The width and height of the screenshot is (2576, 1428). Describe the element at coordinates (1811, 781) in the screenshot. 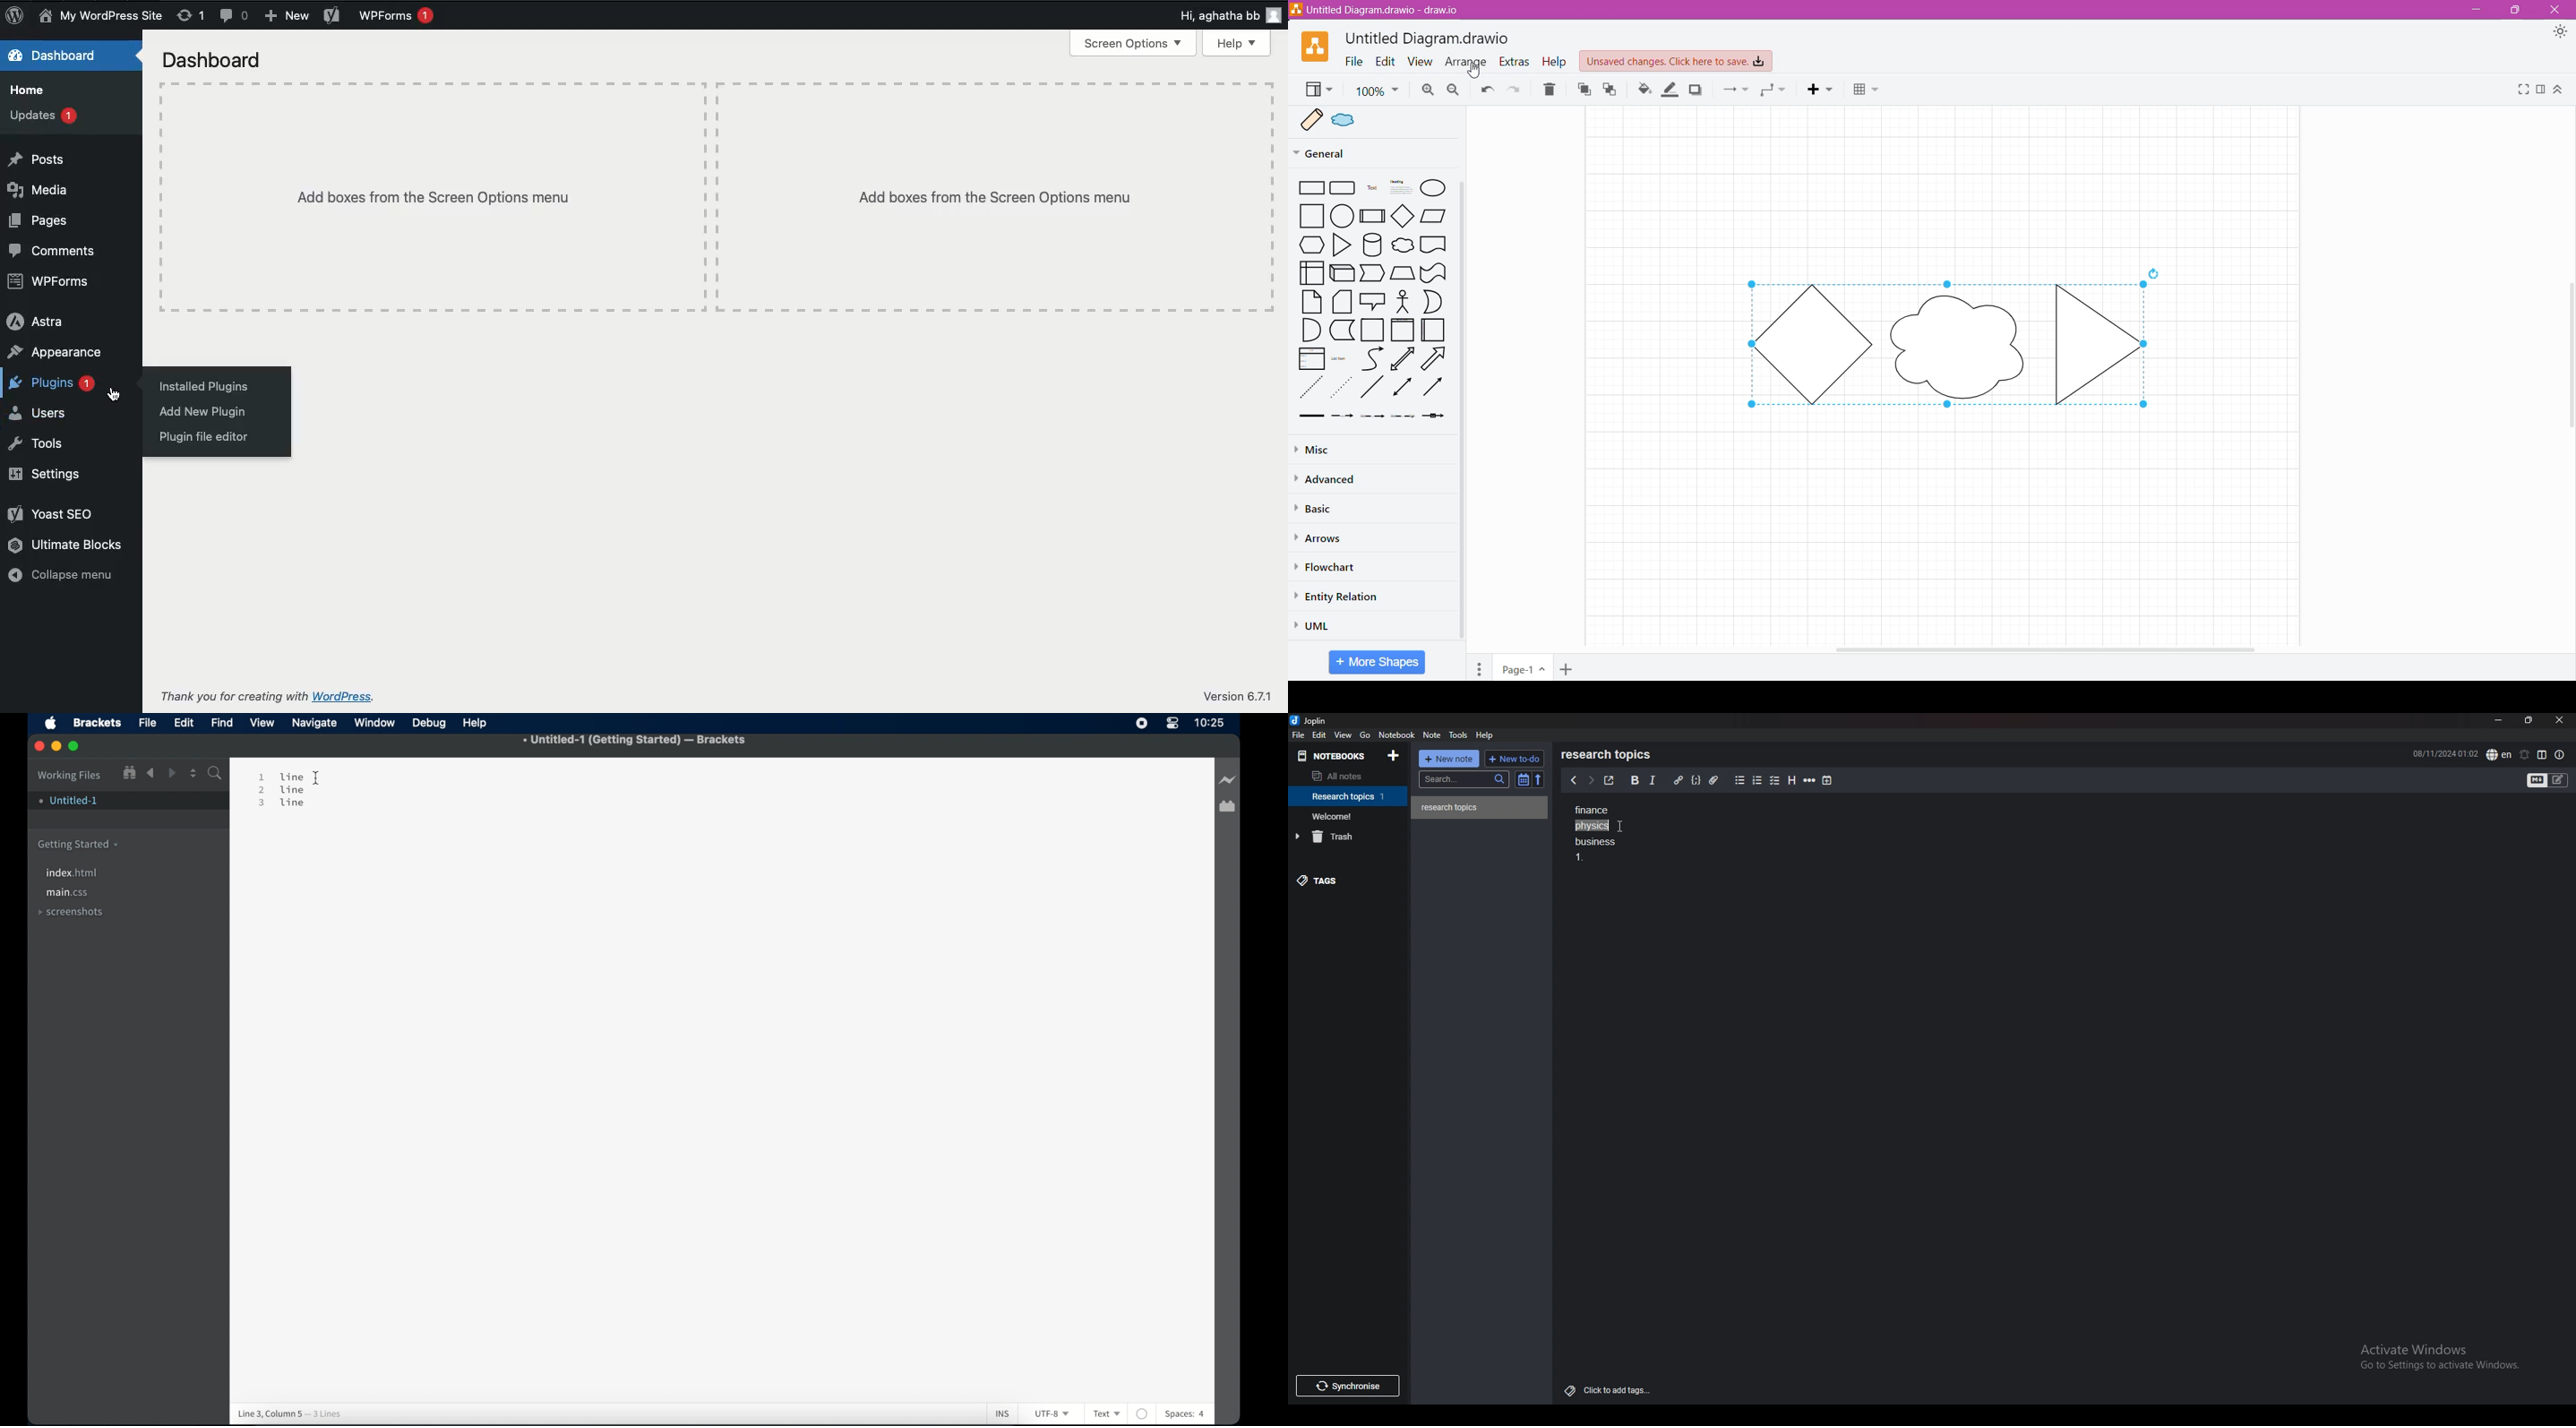

I see `horizontal rule` at that location.